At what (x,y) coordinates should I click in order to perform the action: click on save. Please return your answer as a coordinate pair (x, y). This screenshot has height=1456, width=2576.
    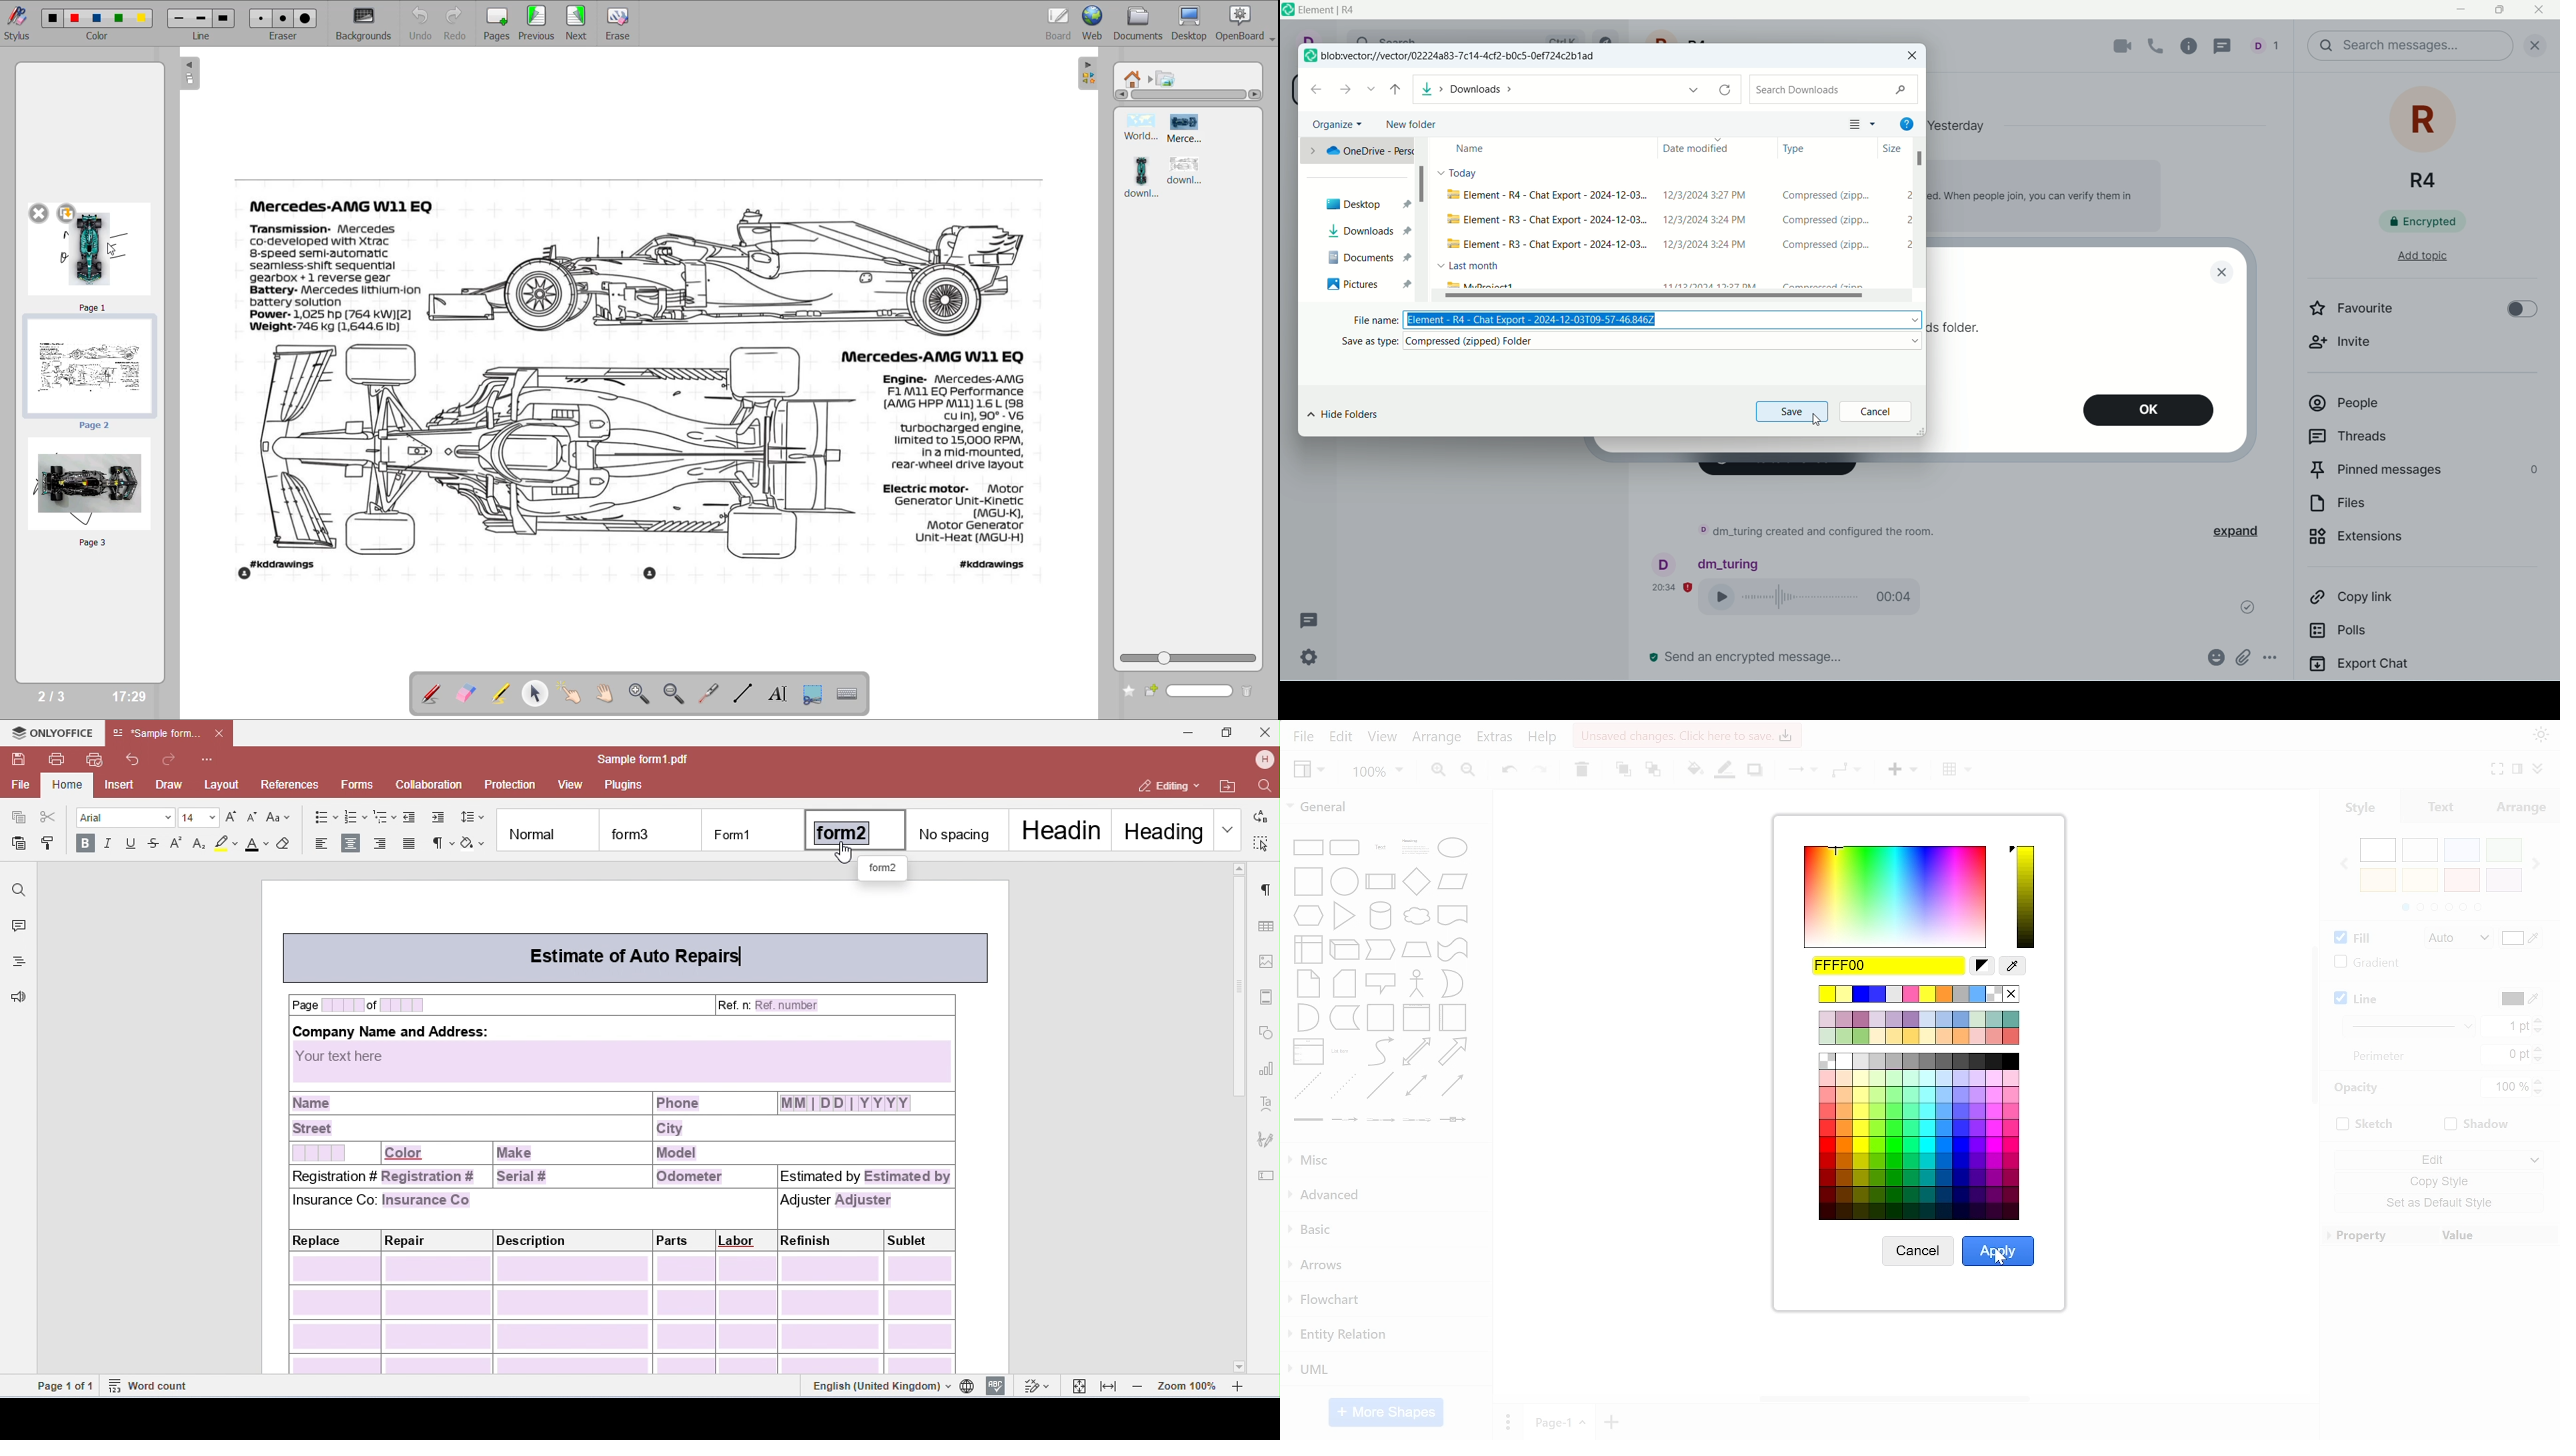
    Looking at the image, I should click on (1793, 413).